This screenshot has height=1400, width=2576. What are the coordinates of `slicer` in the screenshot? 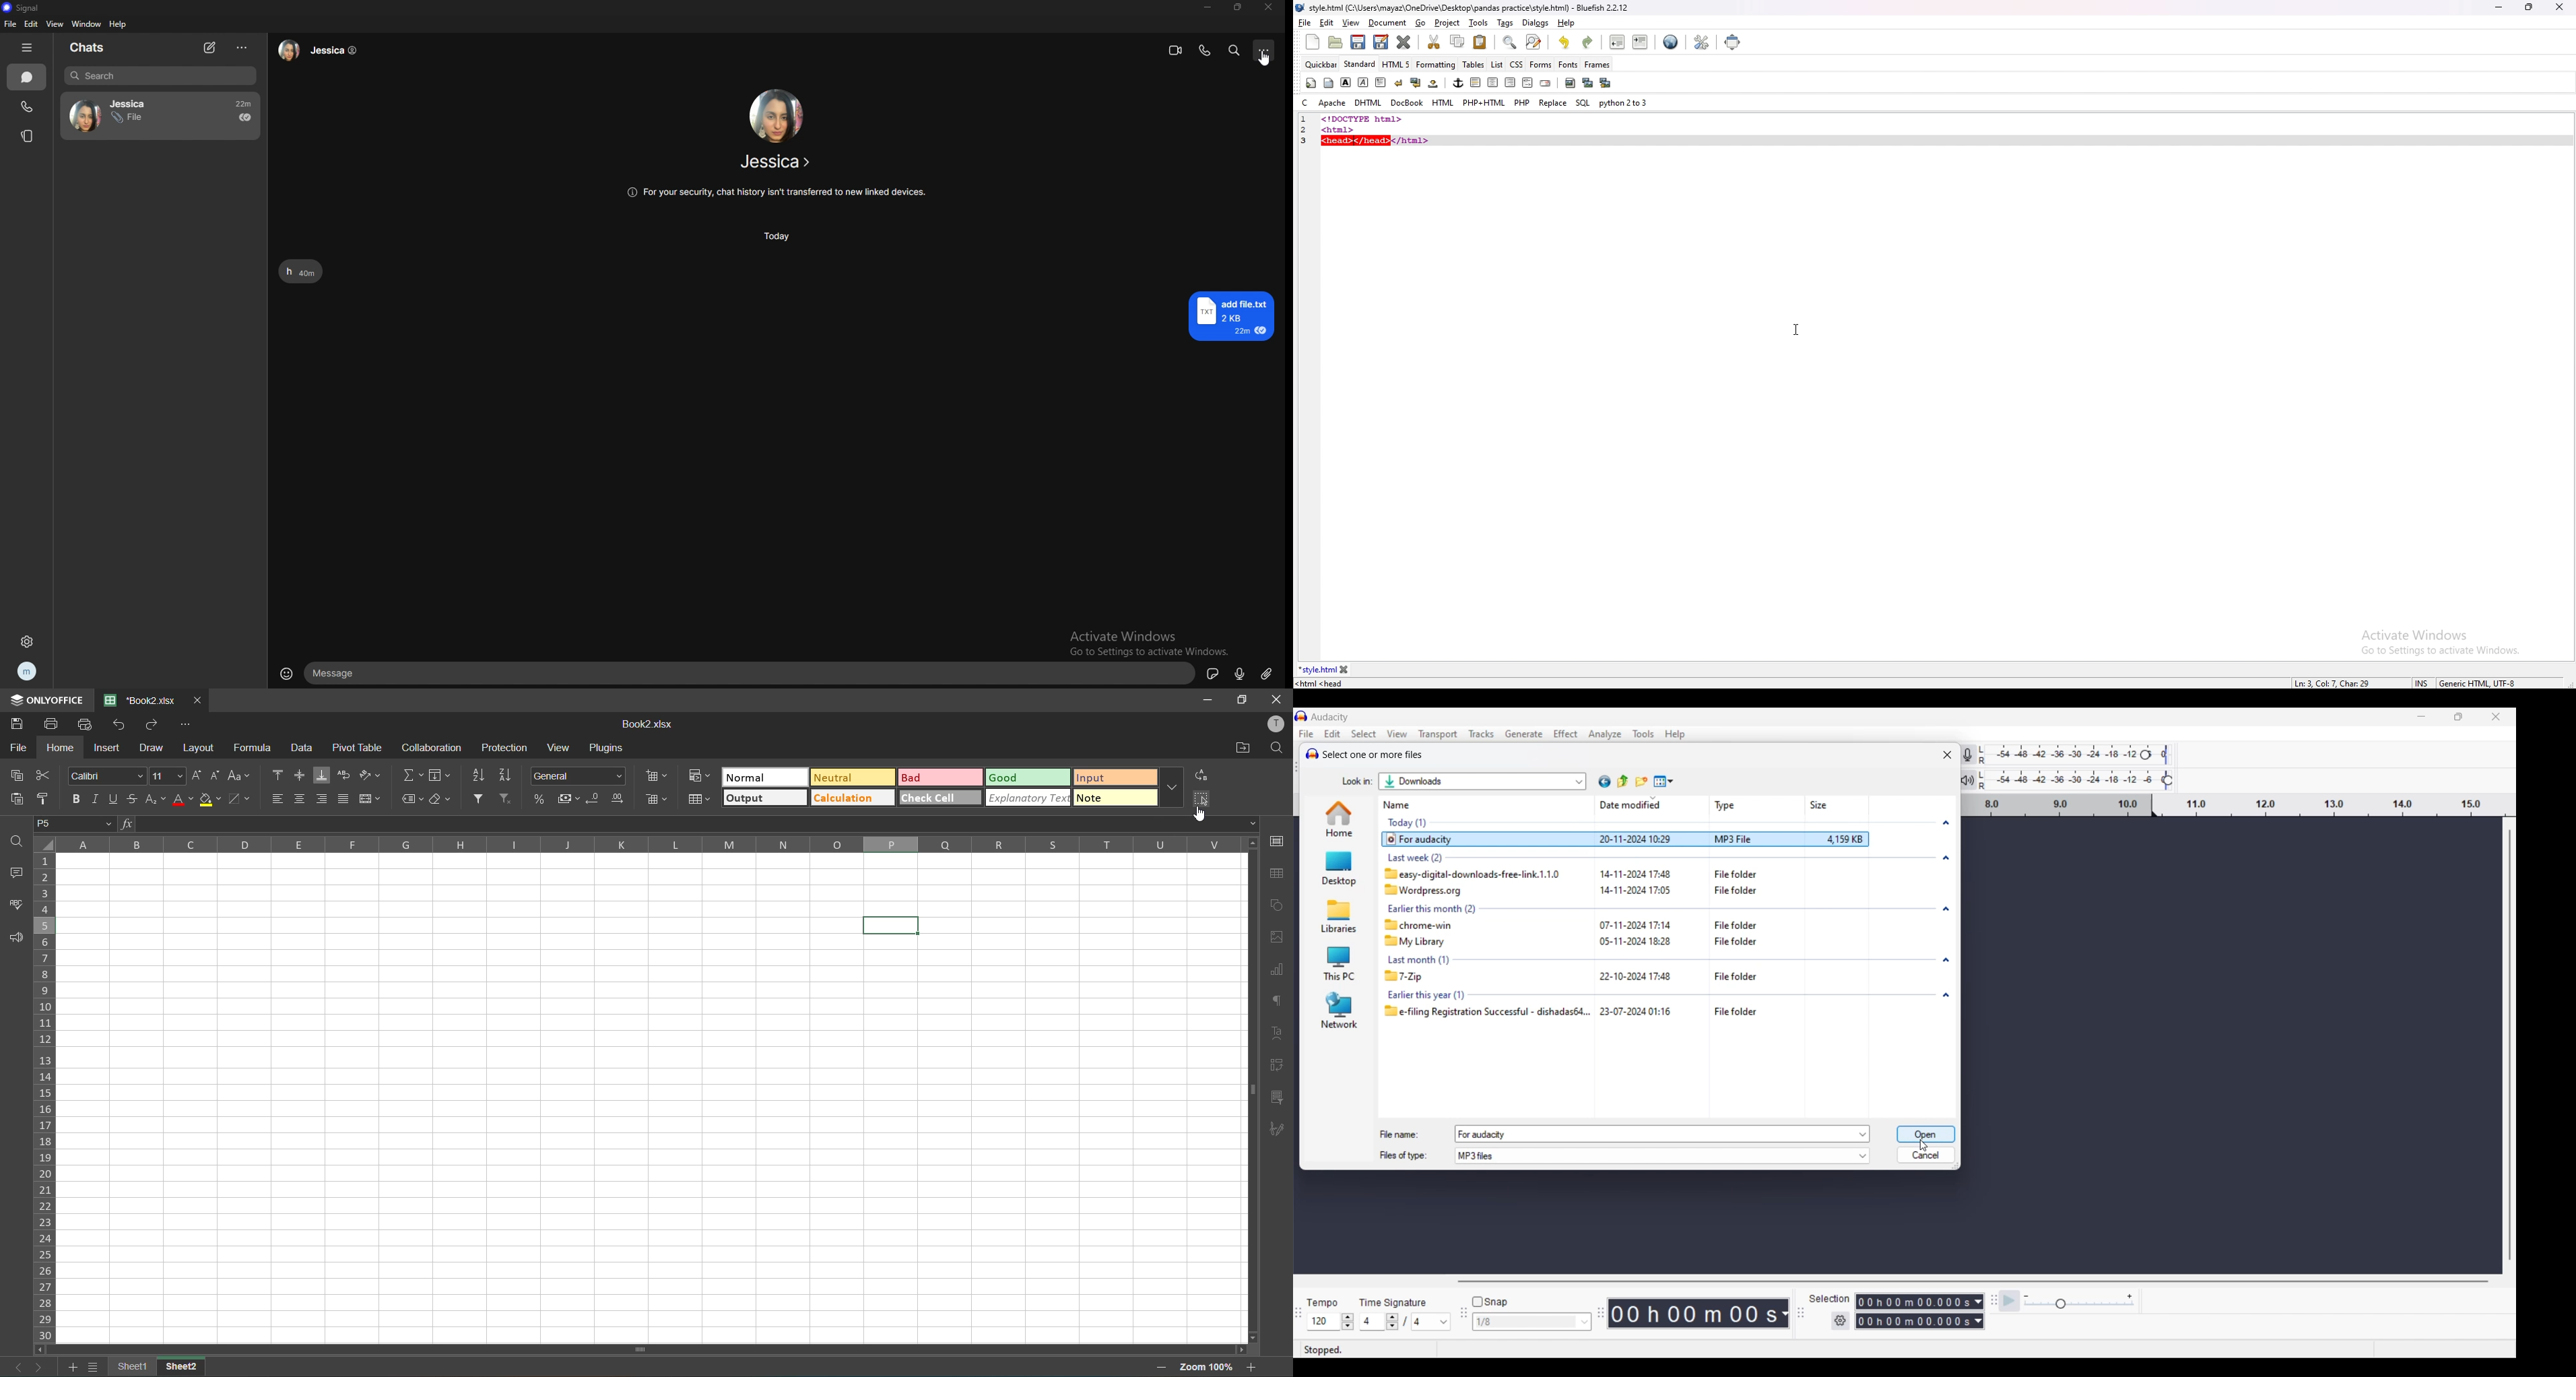 It's located at (1278, 1099).